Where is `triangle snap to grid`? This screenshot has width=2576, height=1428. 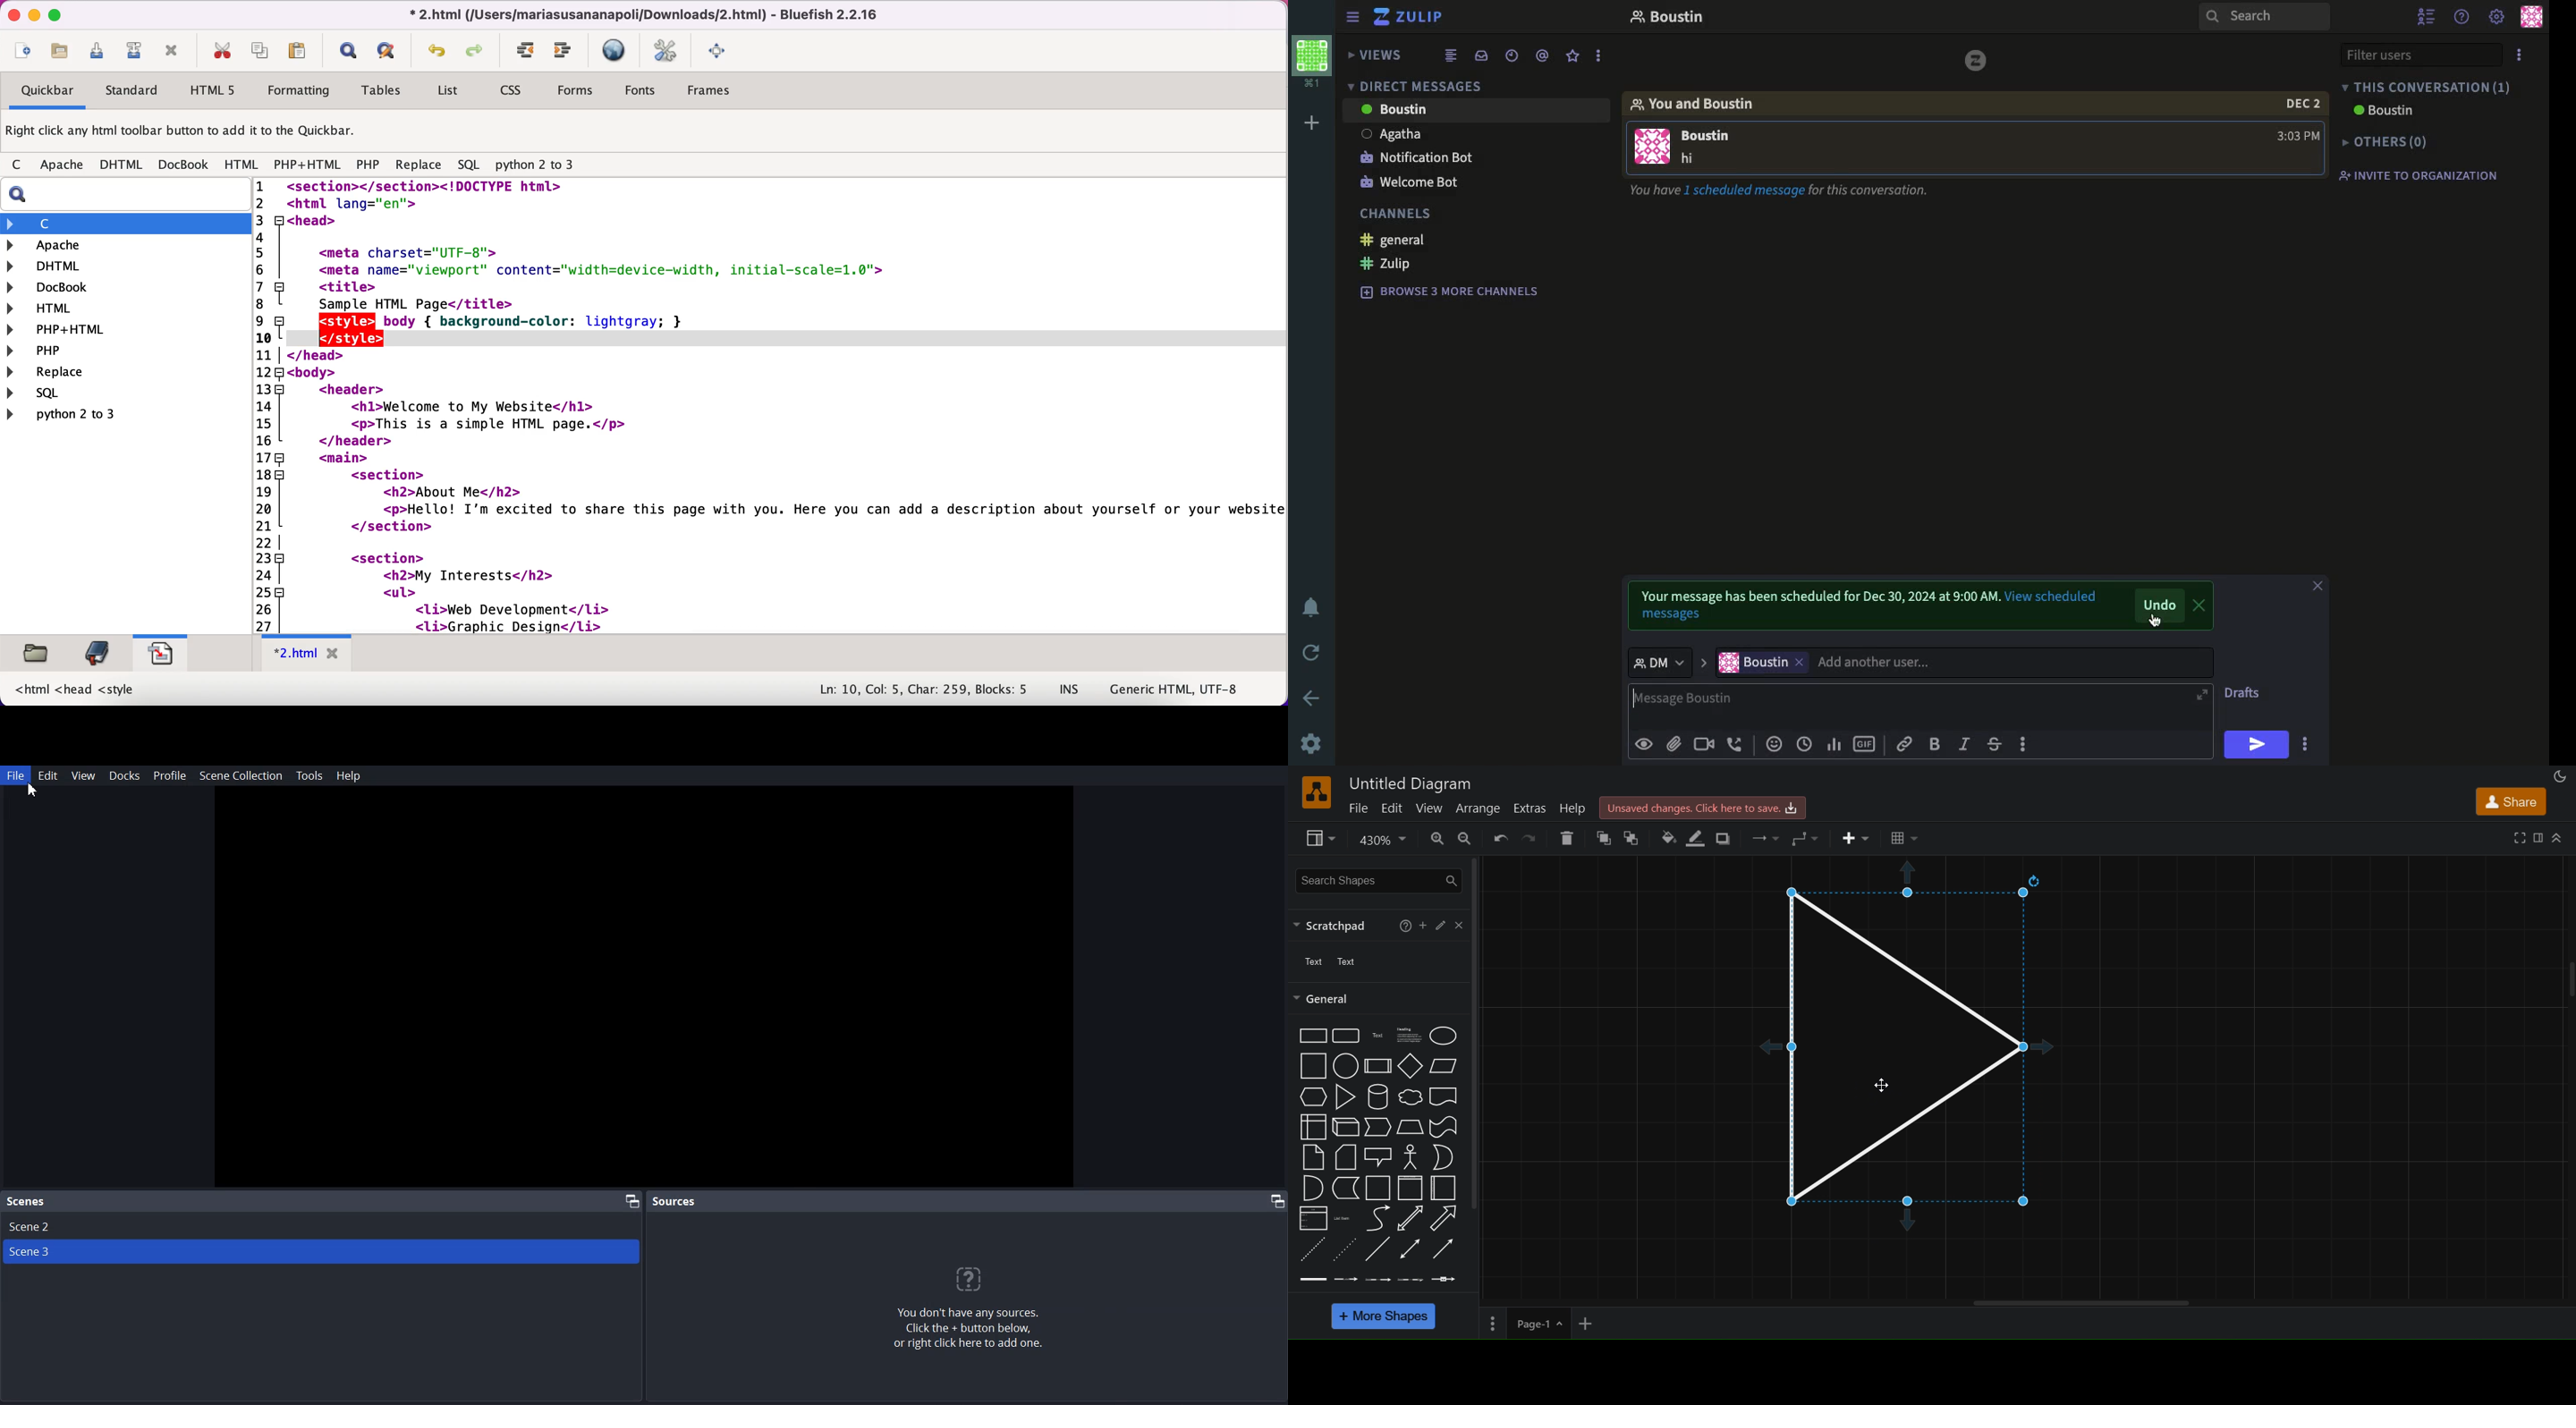 triangle snap to grid is located at coordinates (1905, 1051).